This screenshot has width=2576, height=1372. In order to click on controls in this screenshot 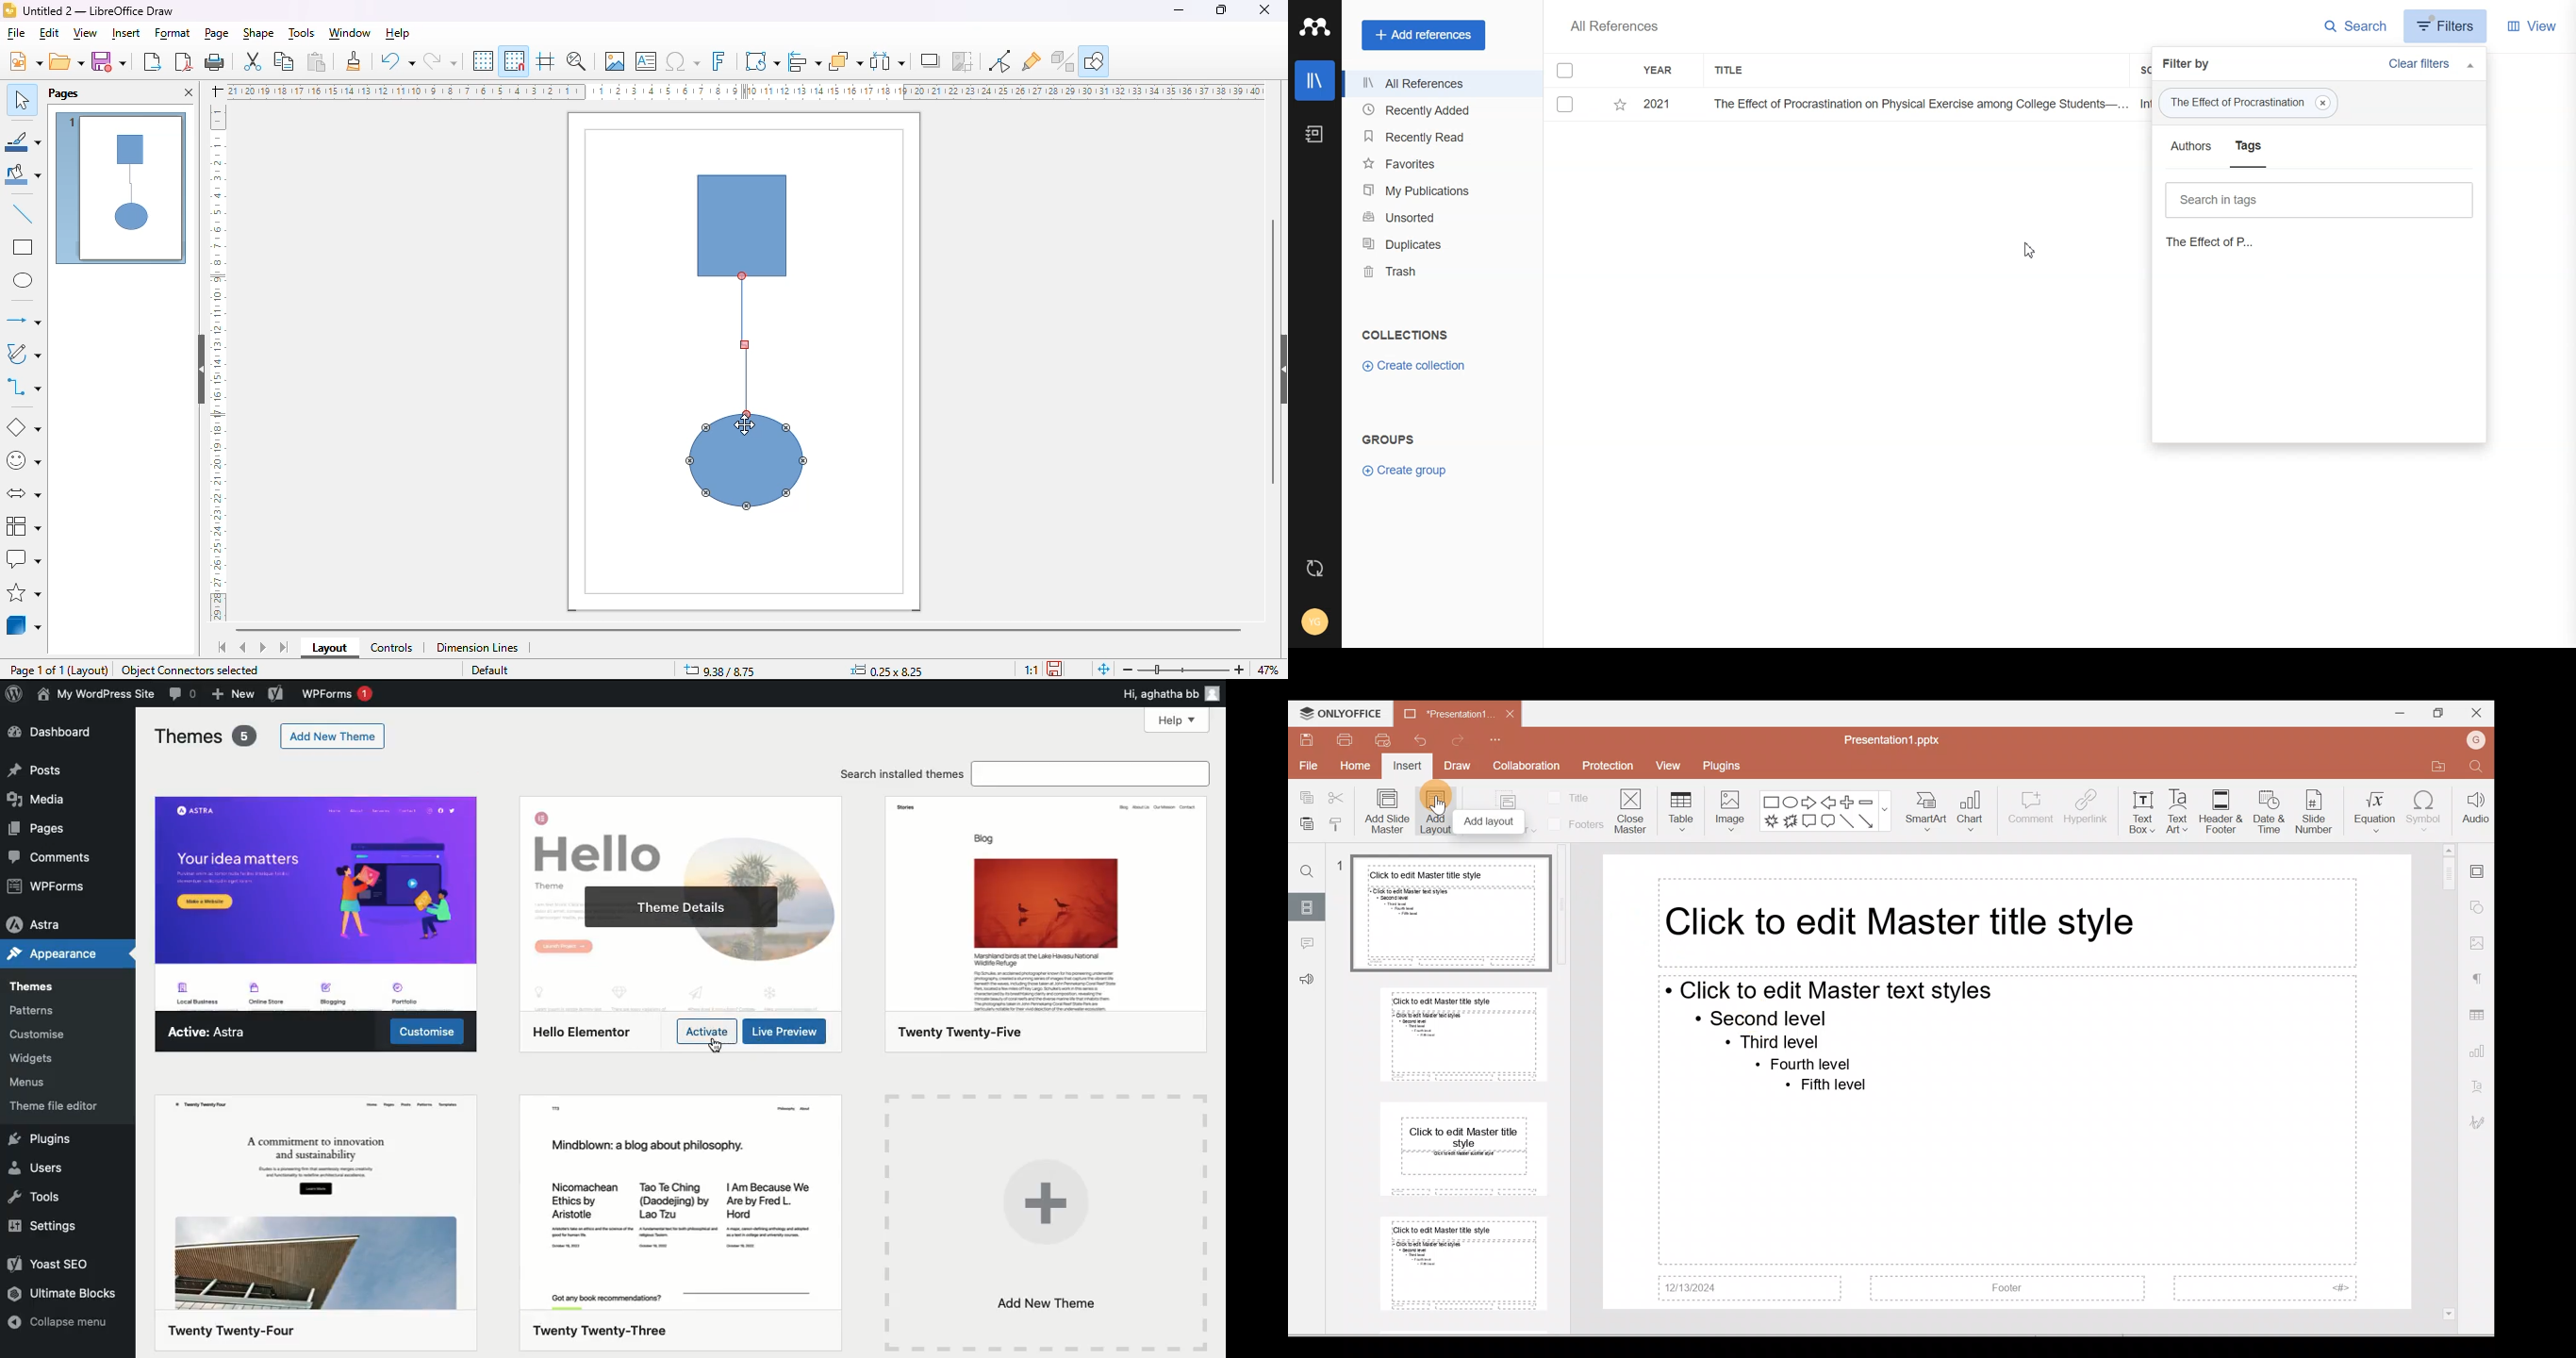, I will do `click(392, 648)`.